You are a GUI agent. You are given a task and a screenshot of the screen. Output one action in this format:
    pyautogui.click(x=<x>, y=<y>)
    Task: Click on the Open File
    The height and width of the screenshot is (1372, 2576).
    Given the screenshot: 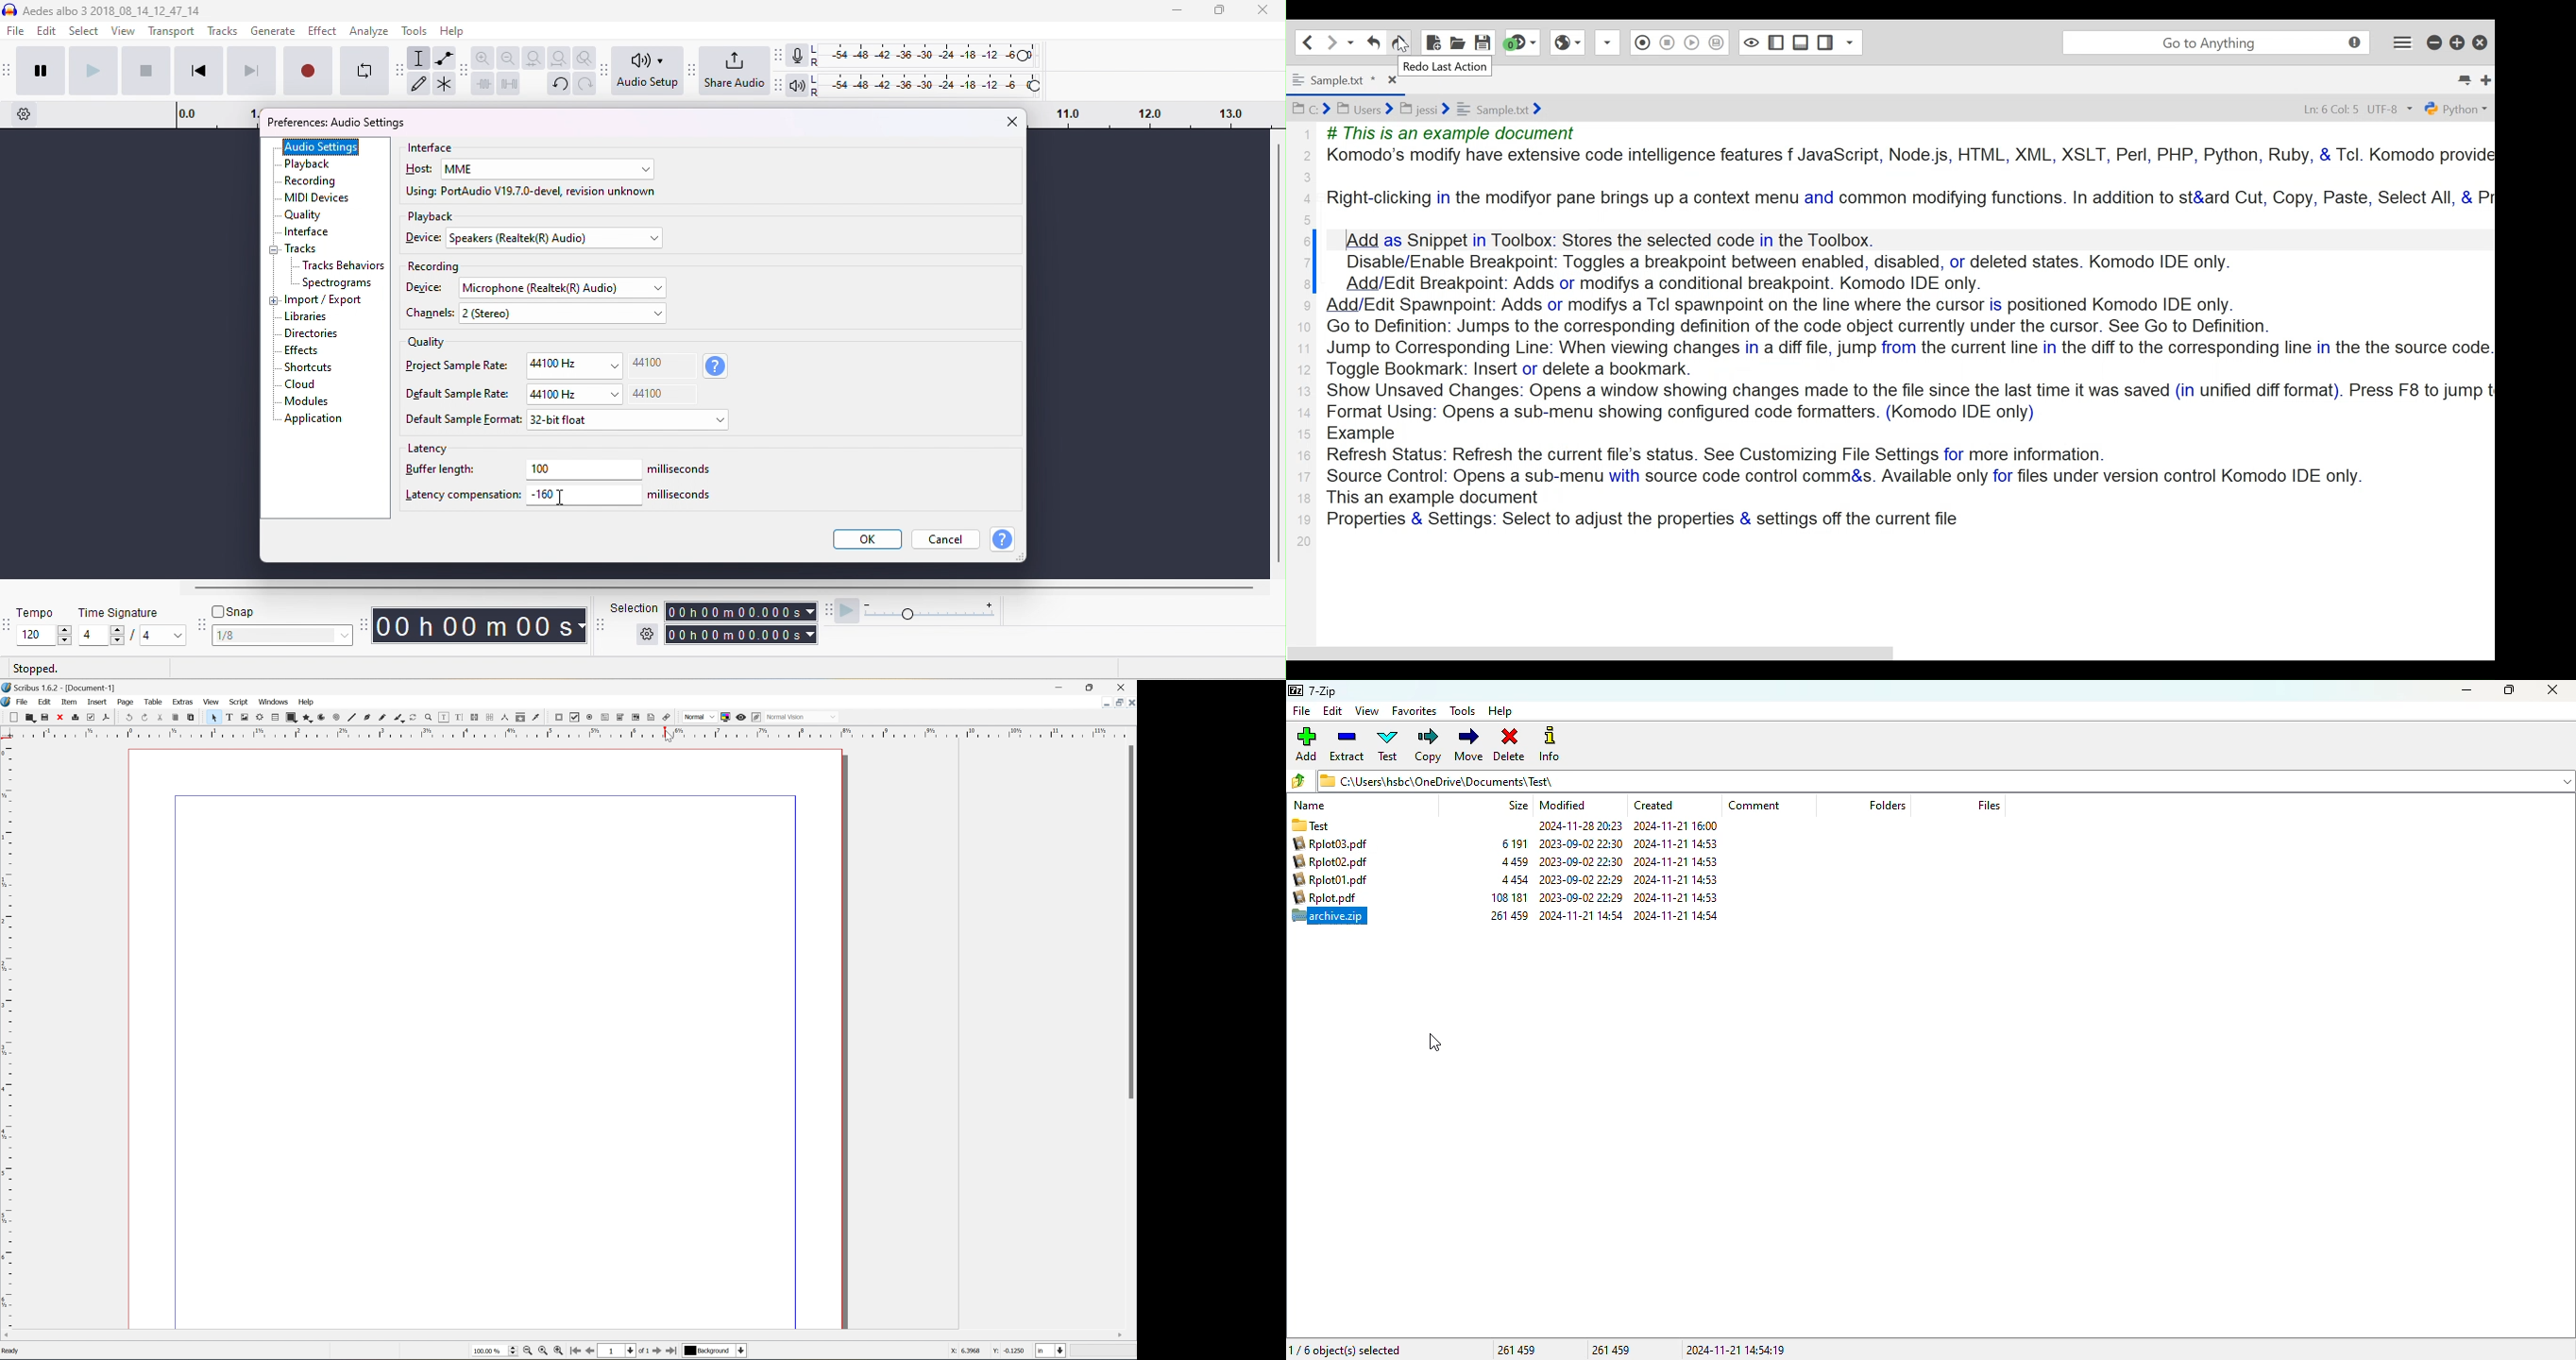 What is the action you would take?
    pyautogui.click(x=1457, y=41)
    